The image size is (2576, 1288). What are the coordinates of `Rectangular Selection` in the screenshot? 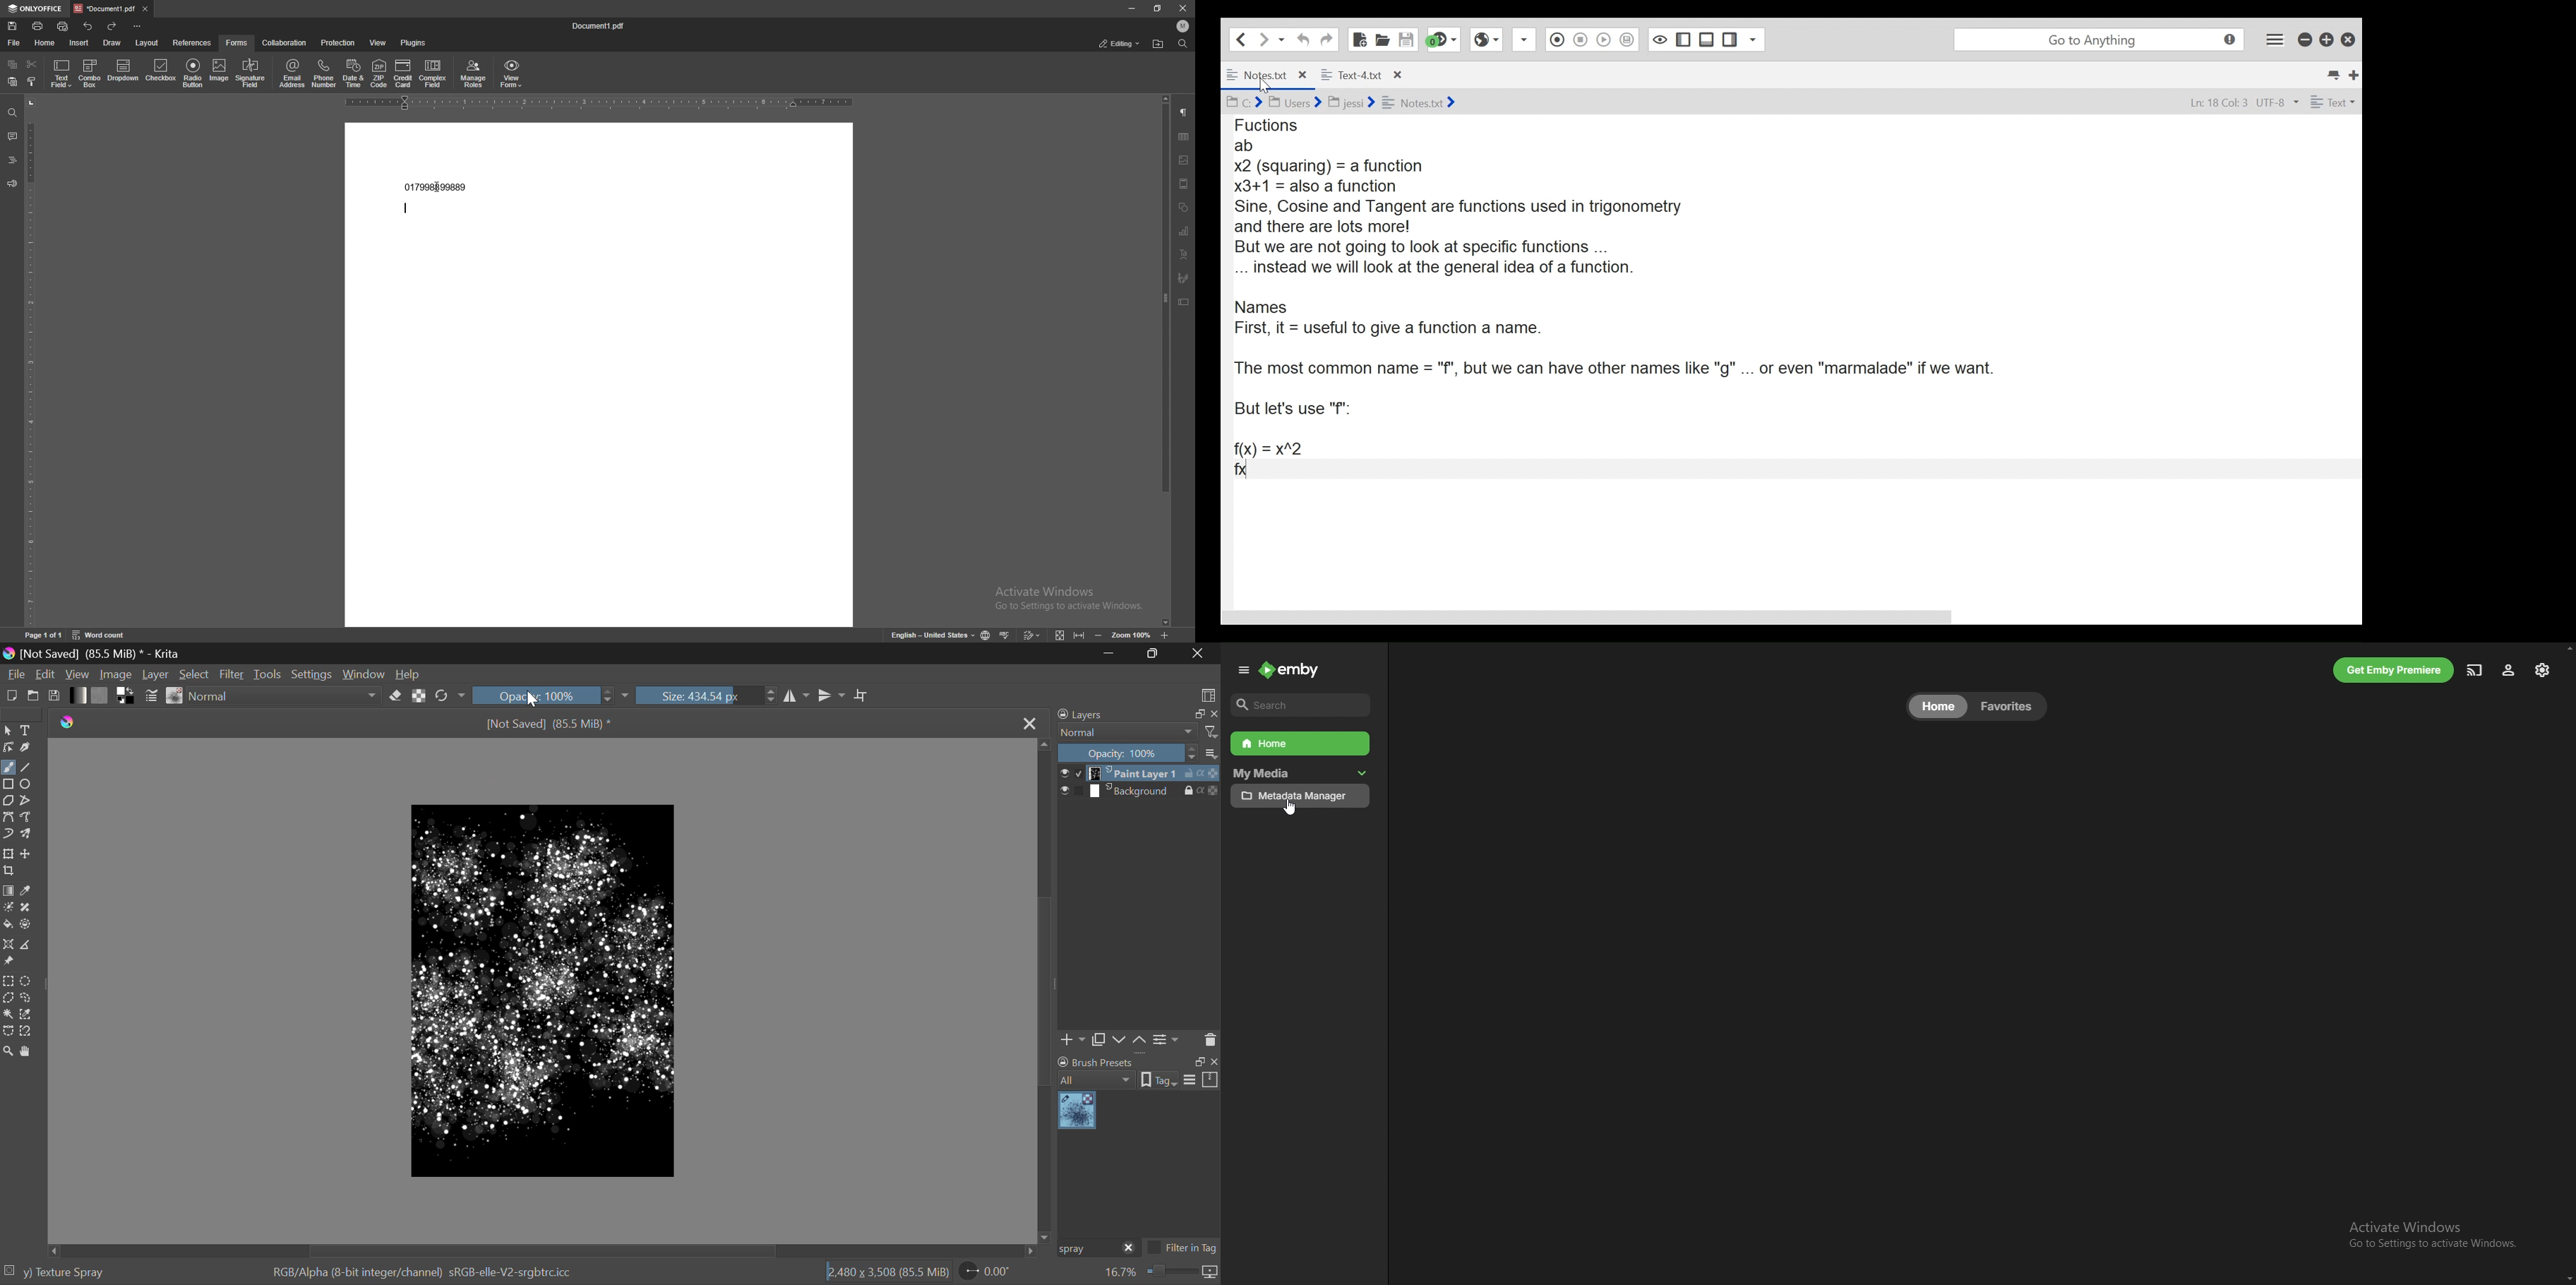 It's located at (8, 982).